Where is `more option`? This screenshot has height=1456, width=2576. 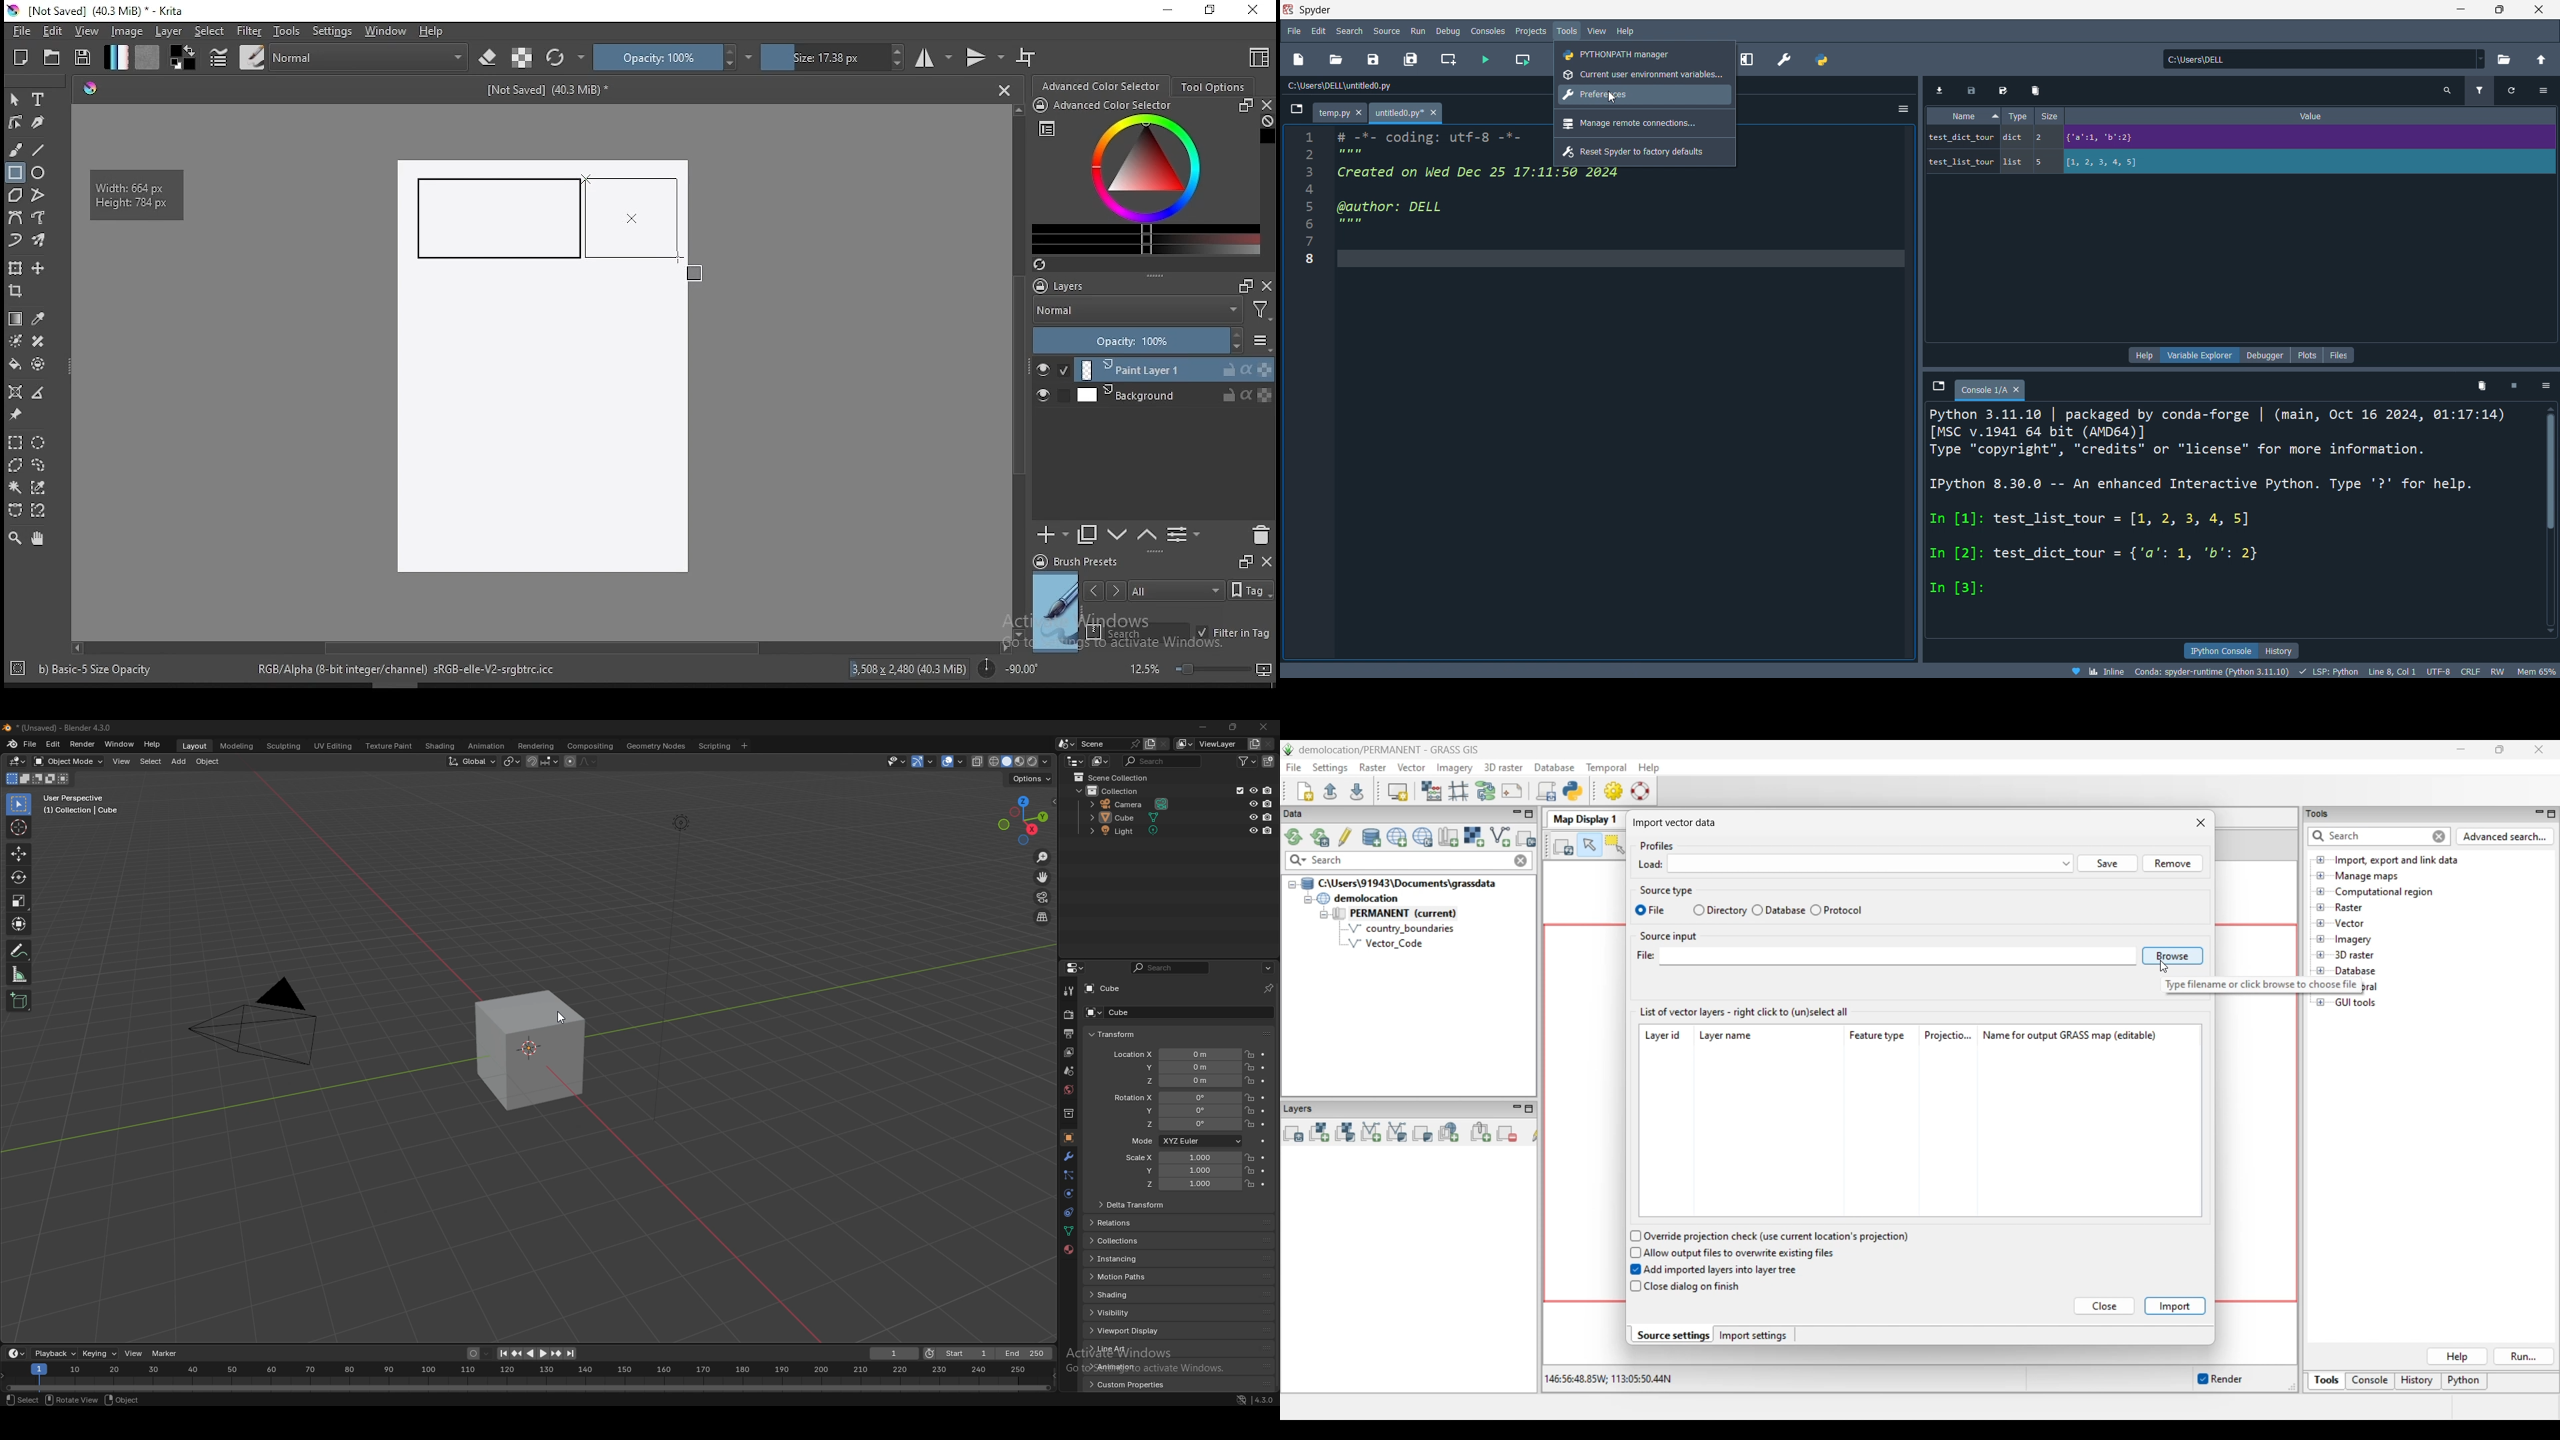 more option is located at coordinates (1901, 109).